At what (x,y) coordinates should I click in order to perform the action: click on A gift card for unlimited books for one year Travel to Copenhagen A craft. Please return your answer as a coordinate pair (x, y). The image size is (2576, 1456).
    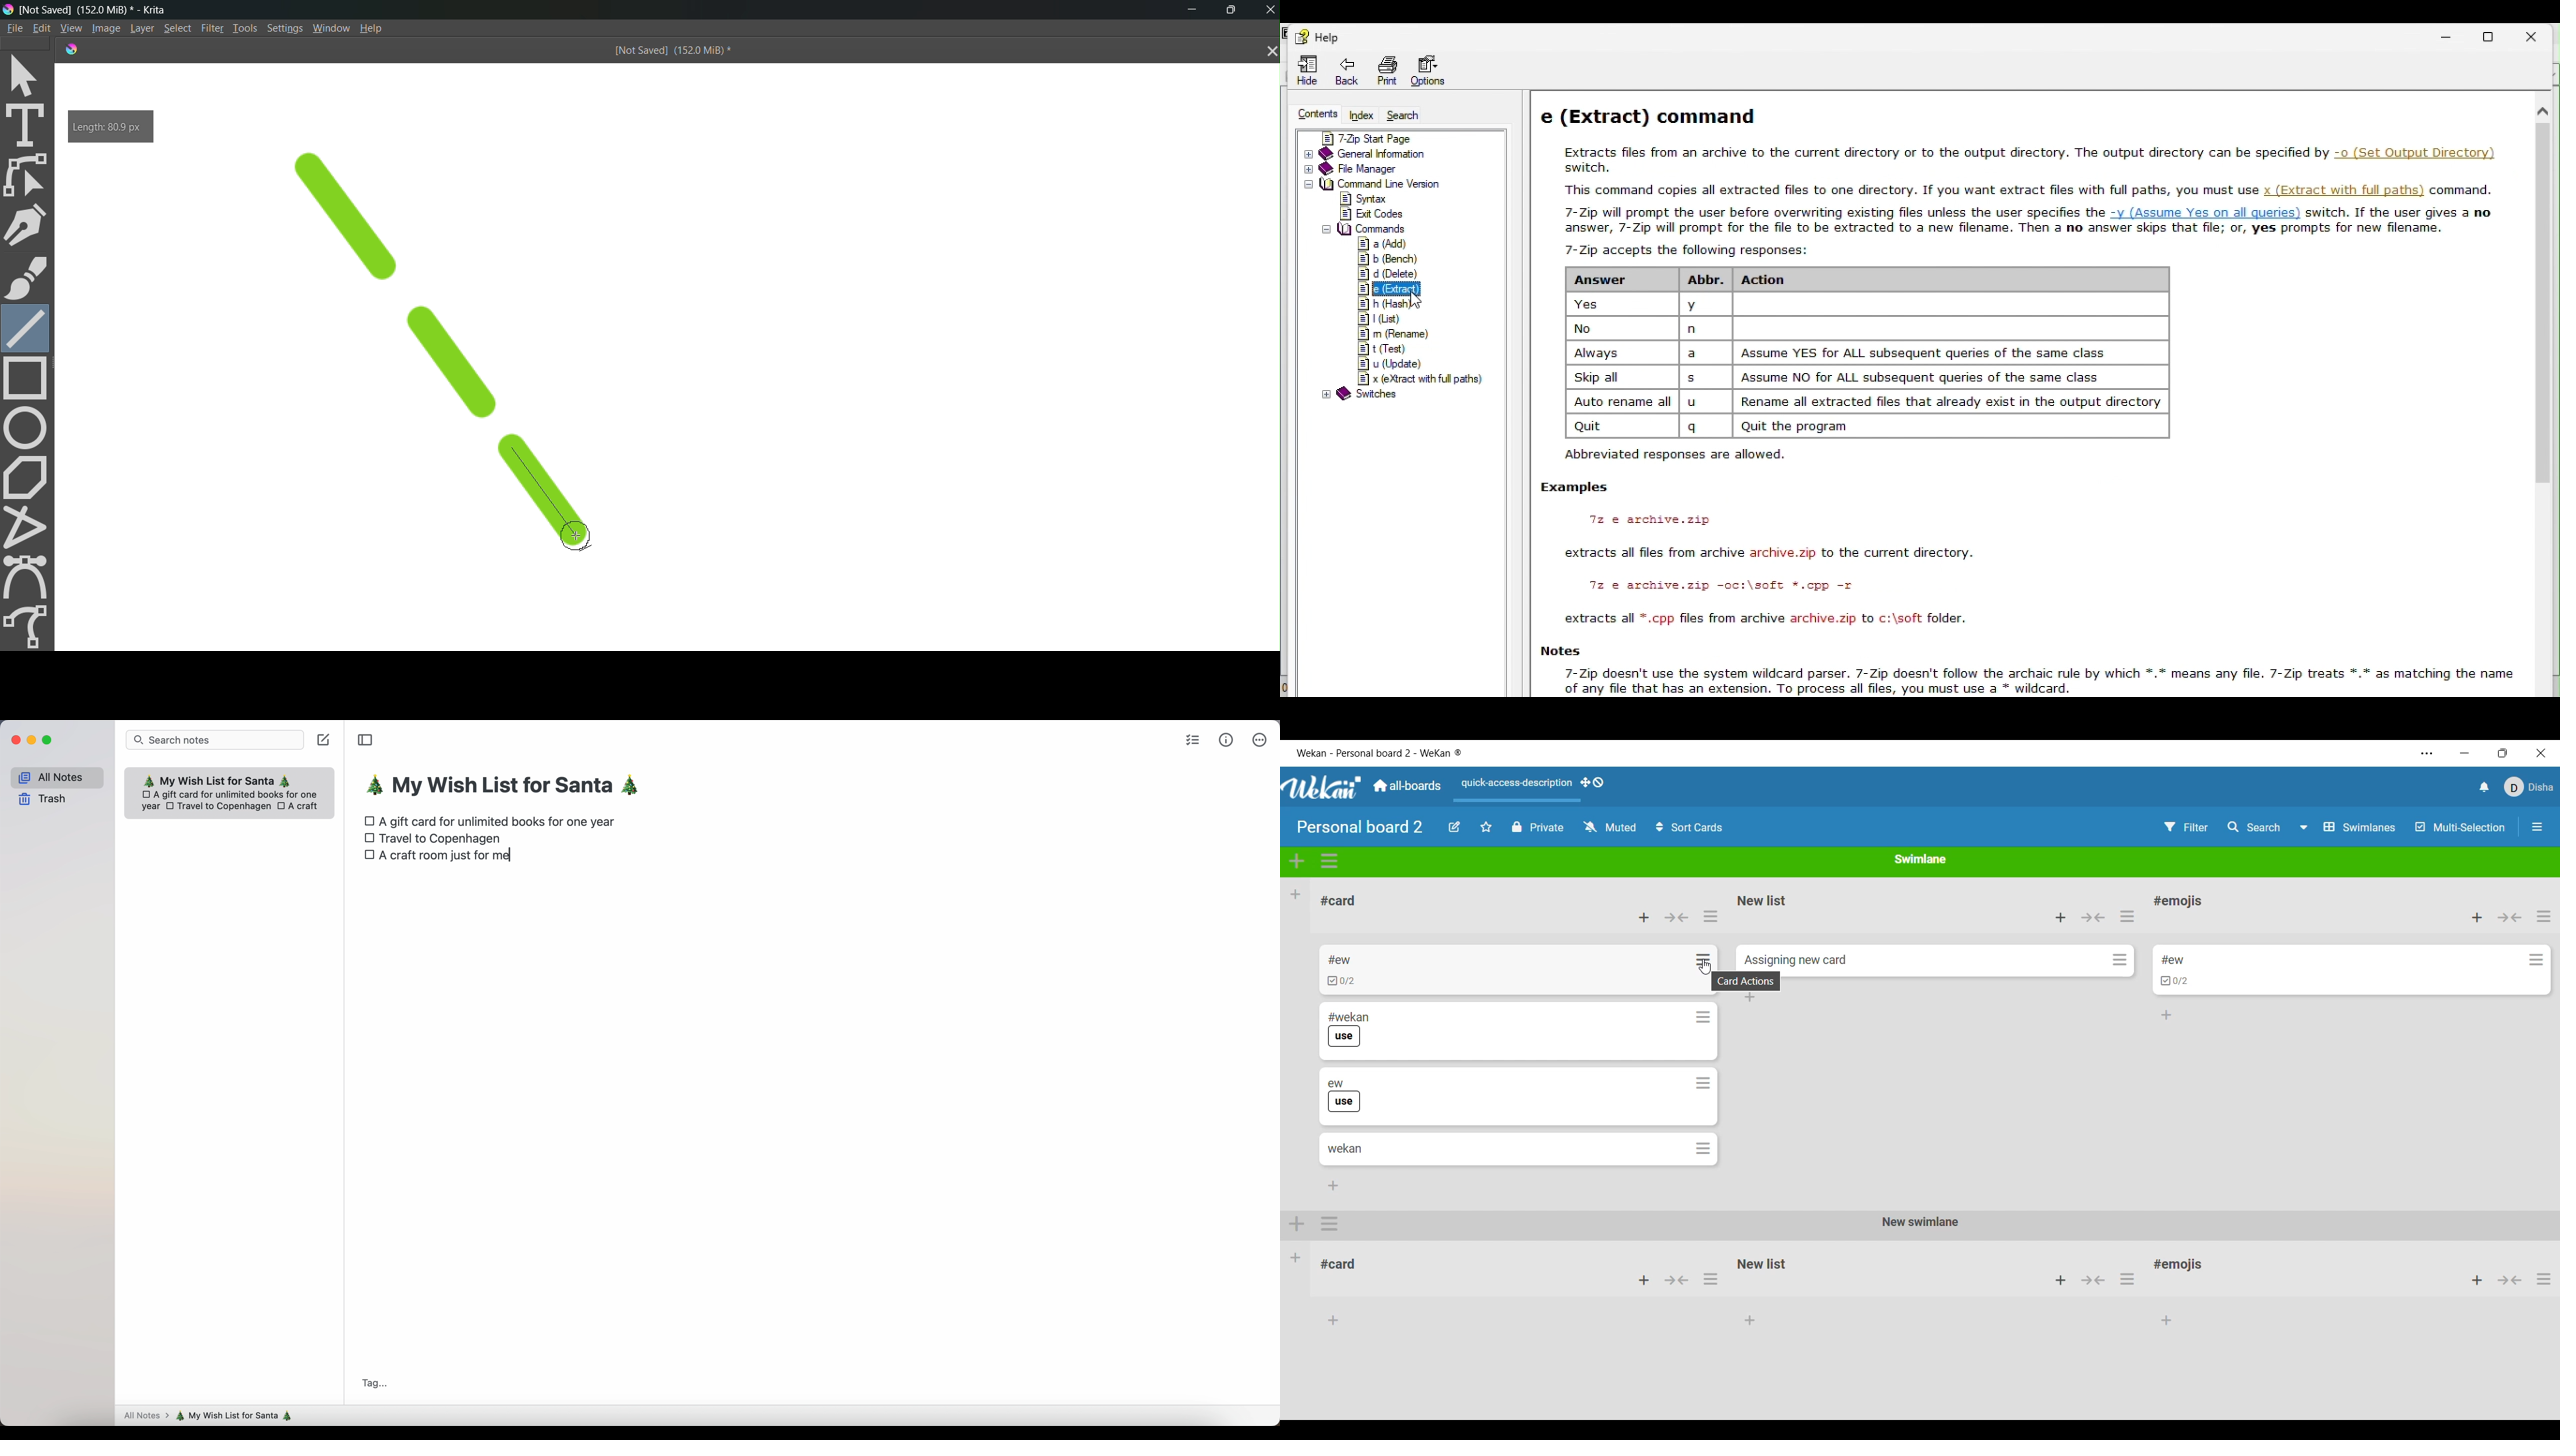
    Looking at the image, I should click on (232, 804).